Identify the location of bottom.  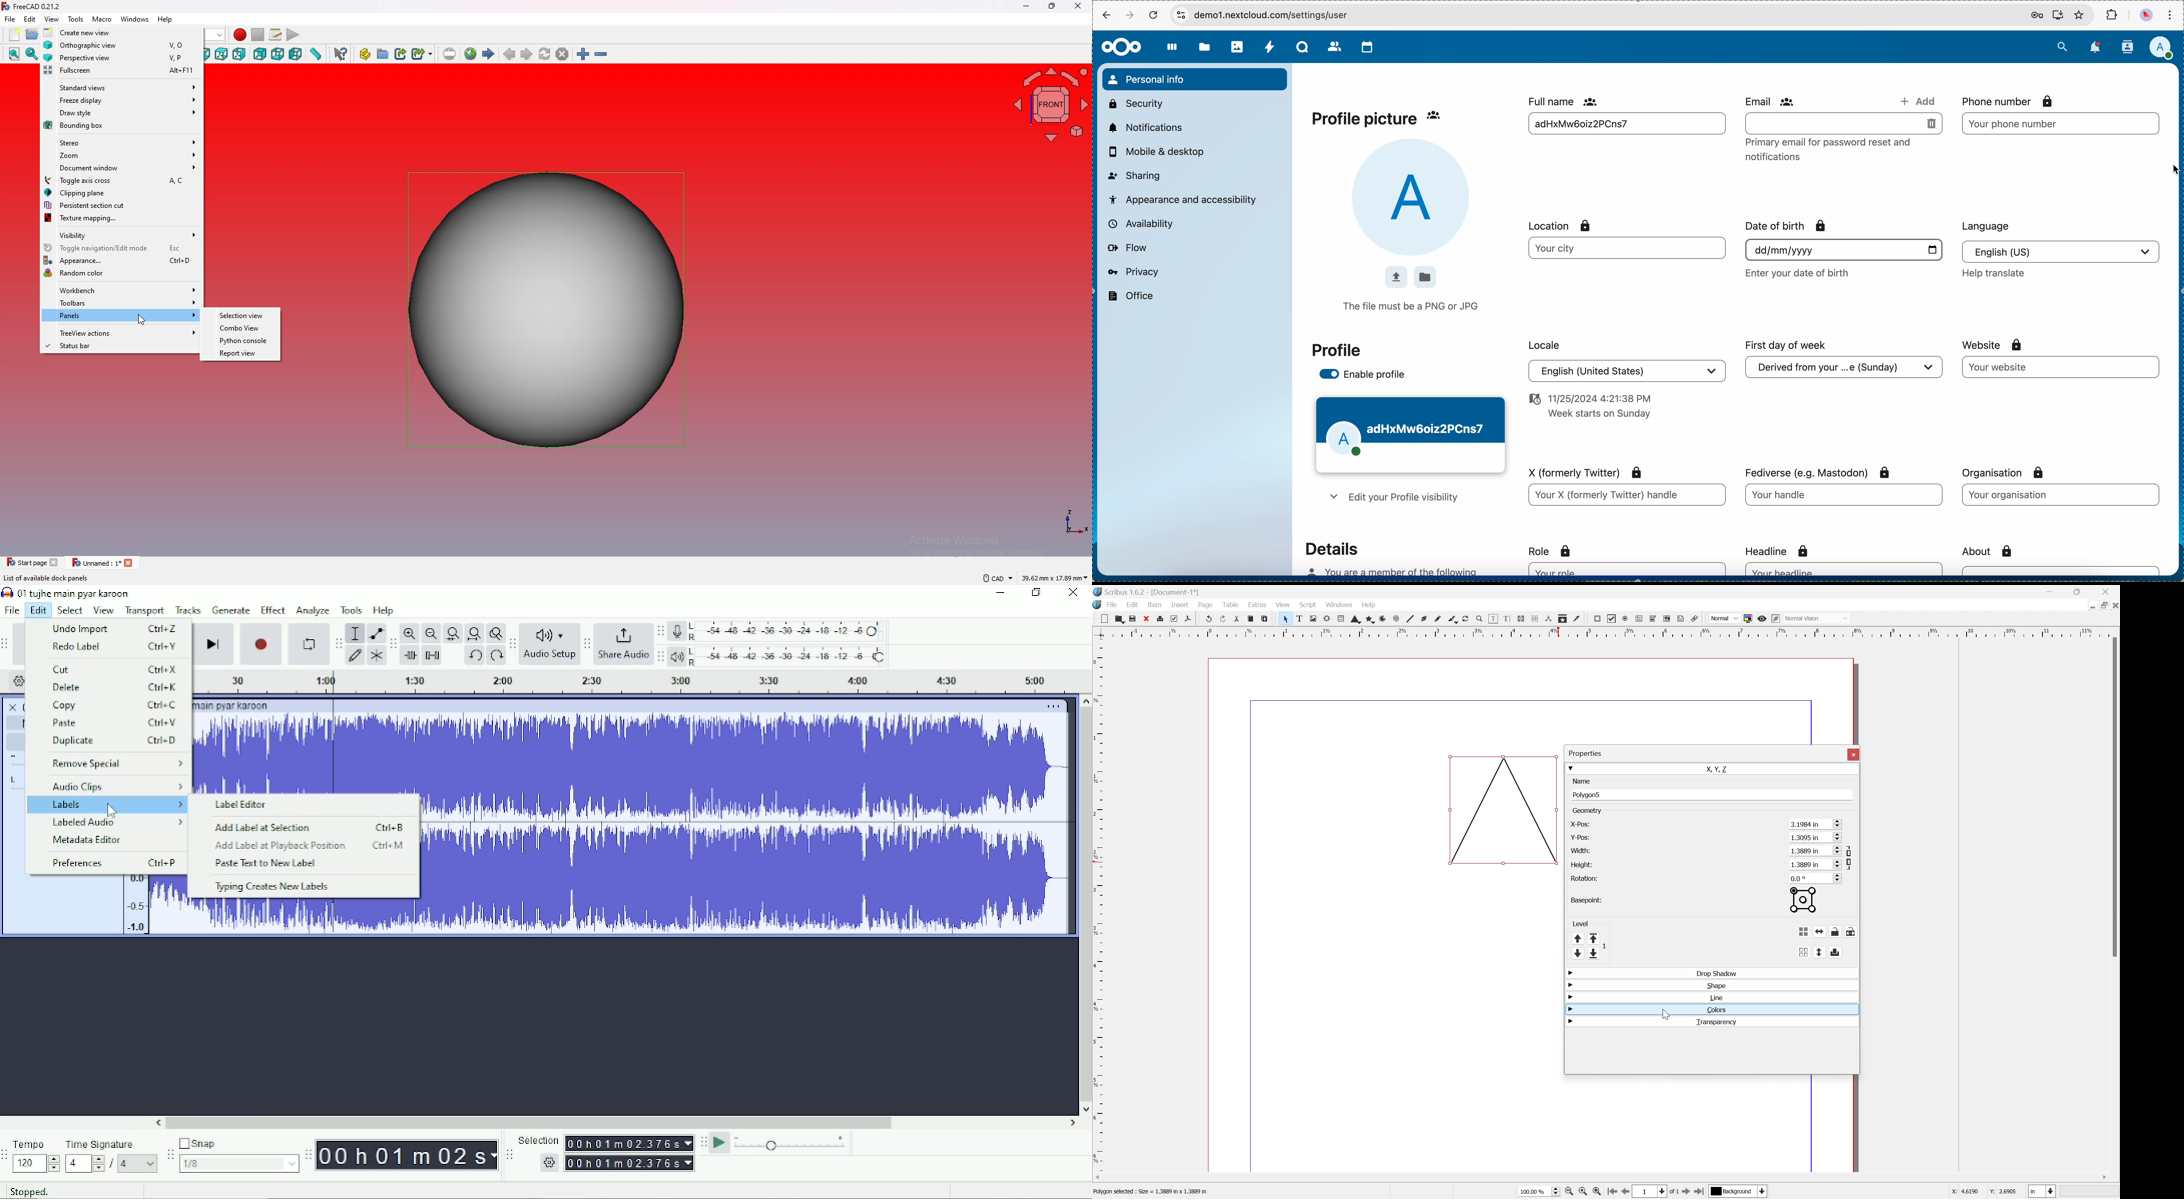
(278, 55).